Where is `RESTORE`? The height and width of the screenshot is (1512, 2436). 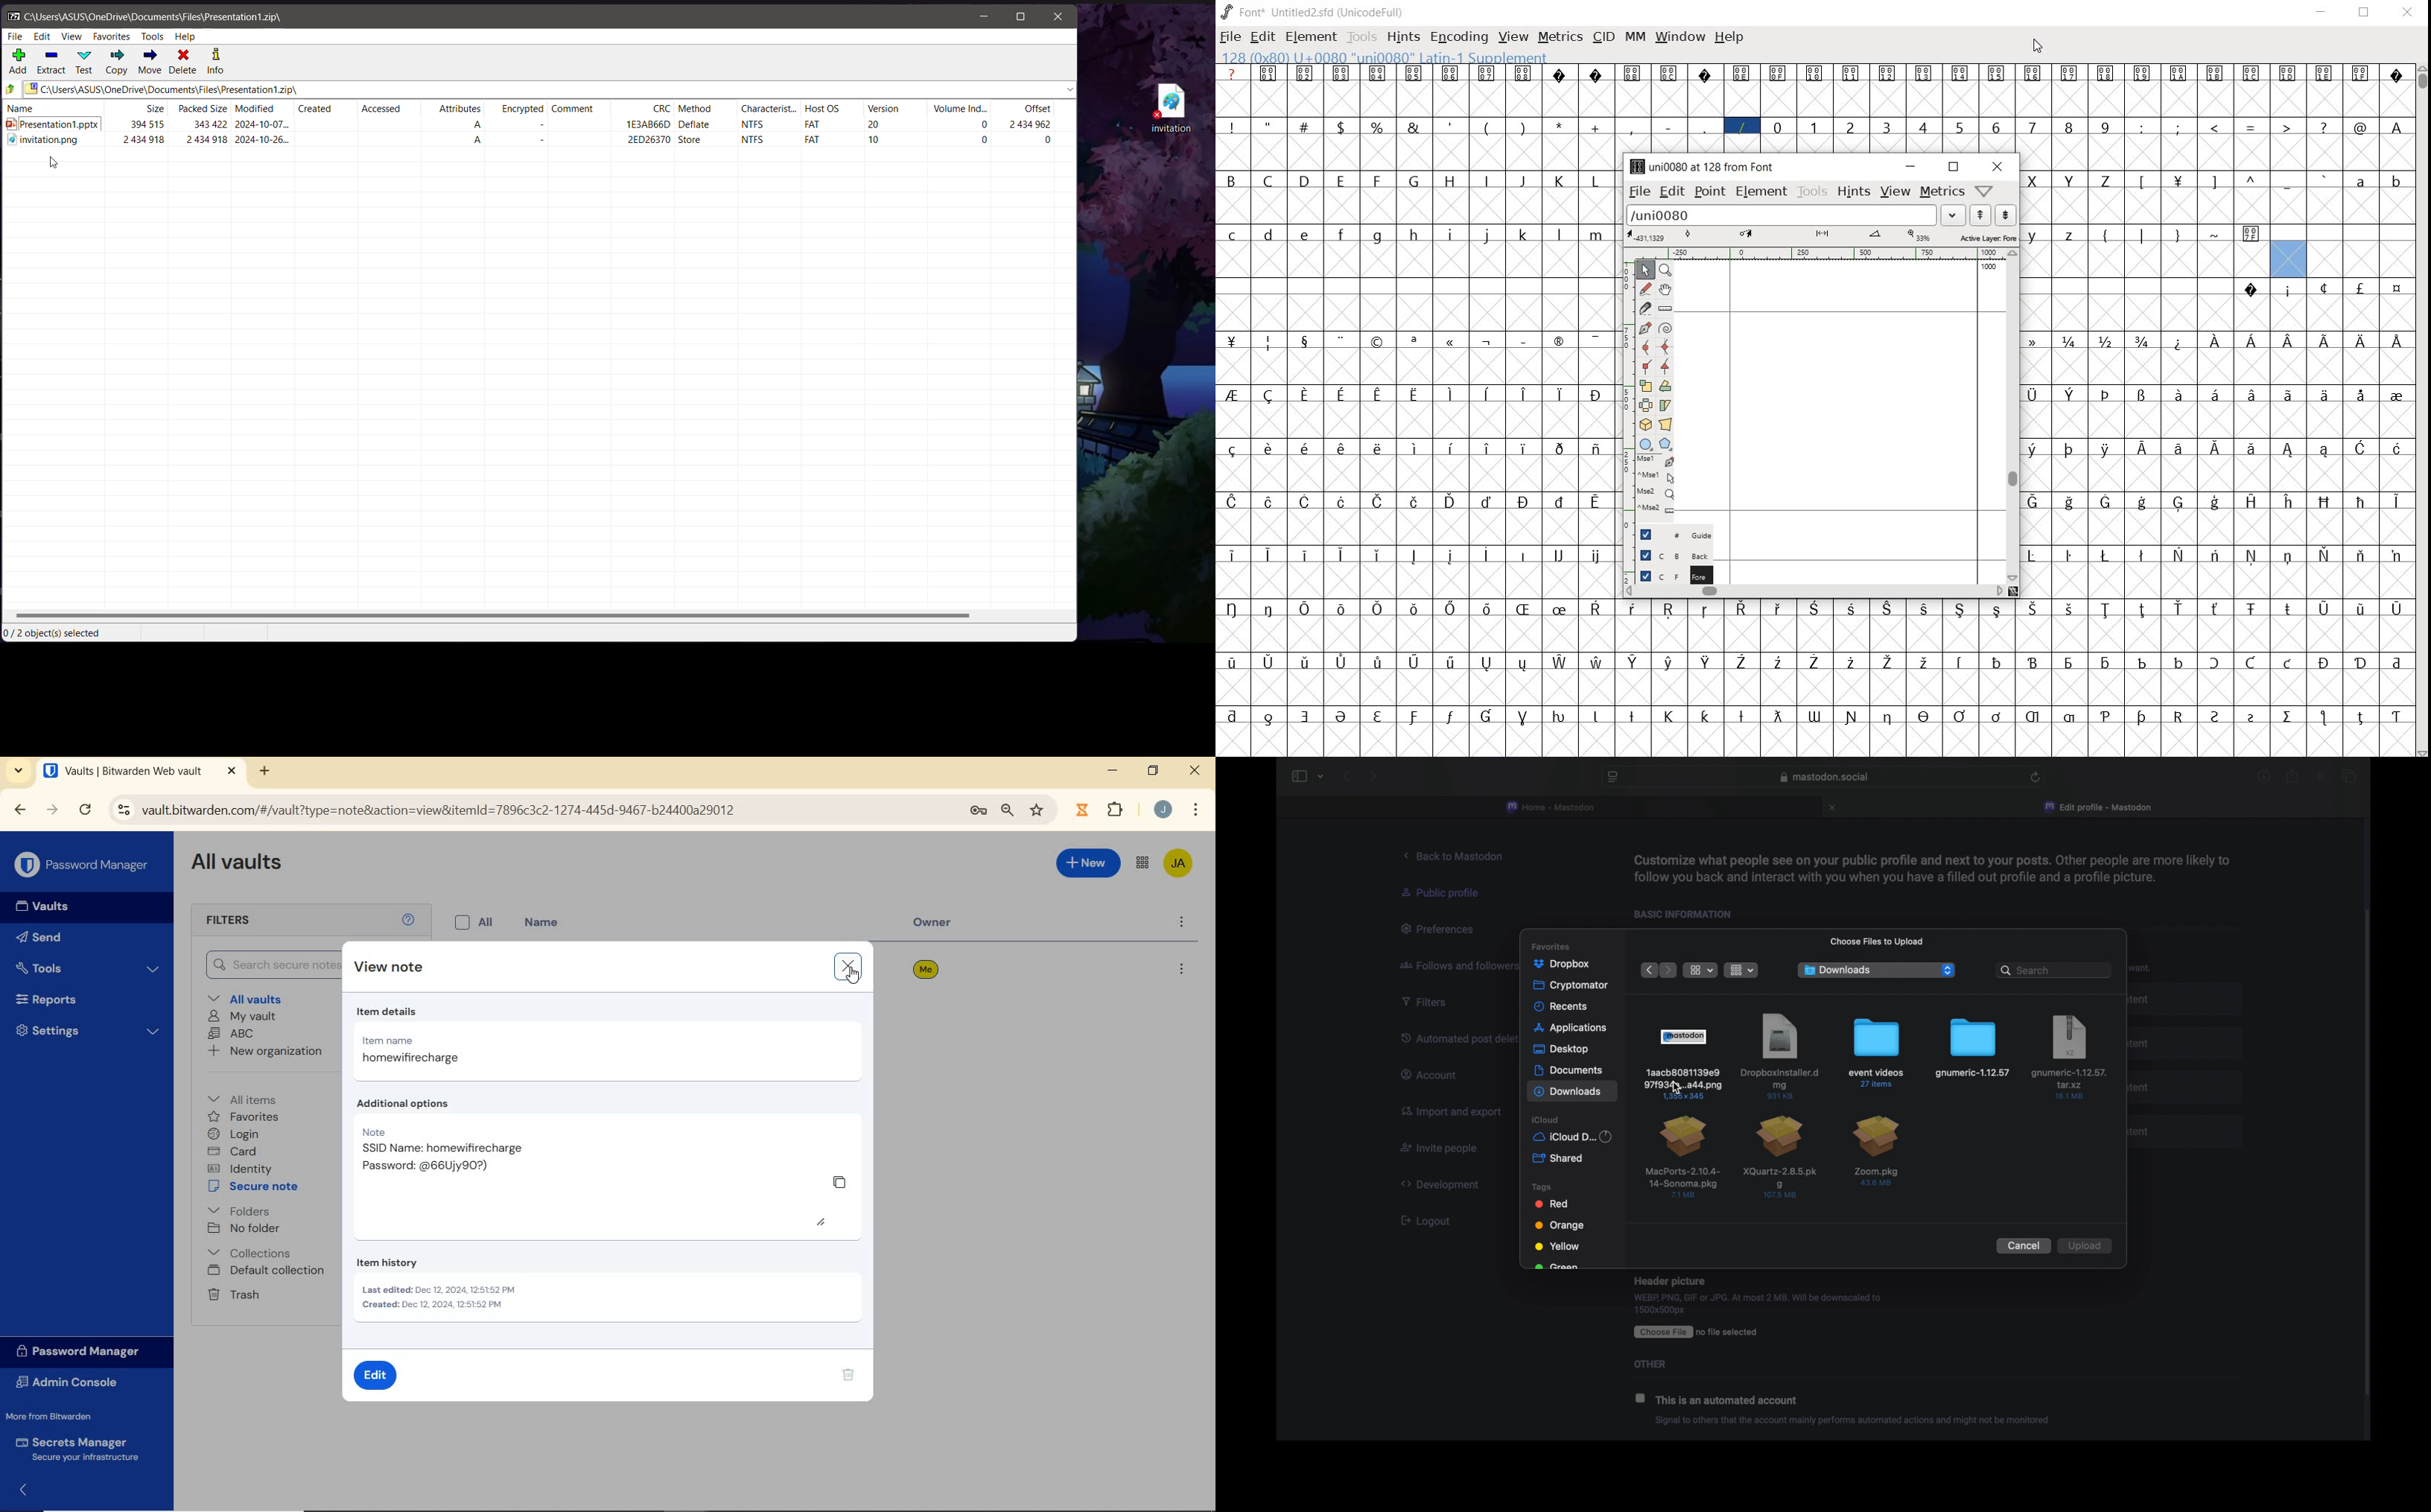
RESTORE is located at coordinates (2368, 14).